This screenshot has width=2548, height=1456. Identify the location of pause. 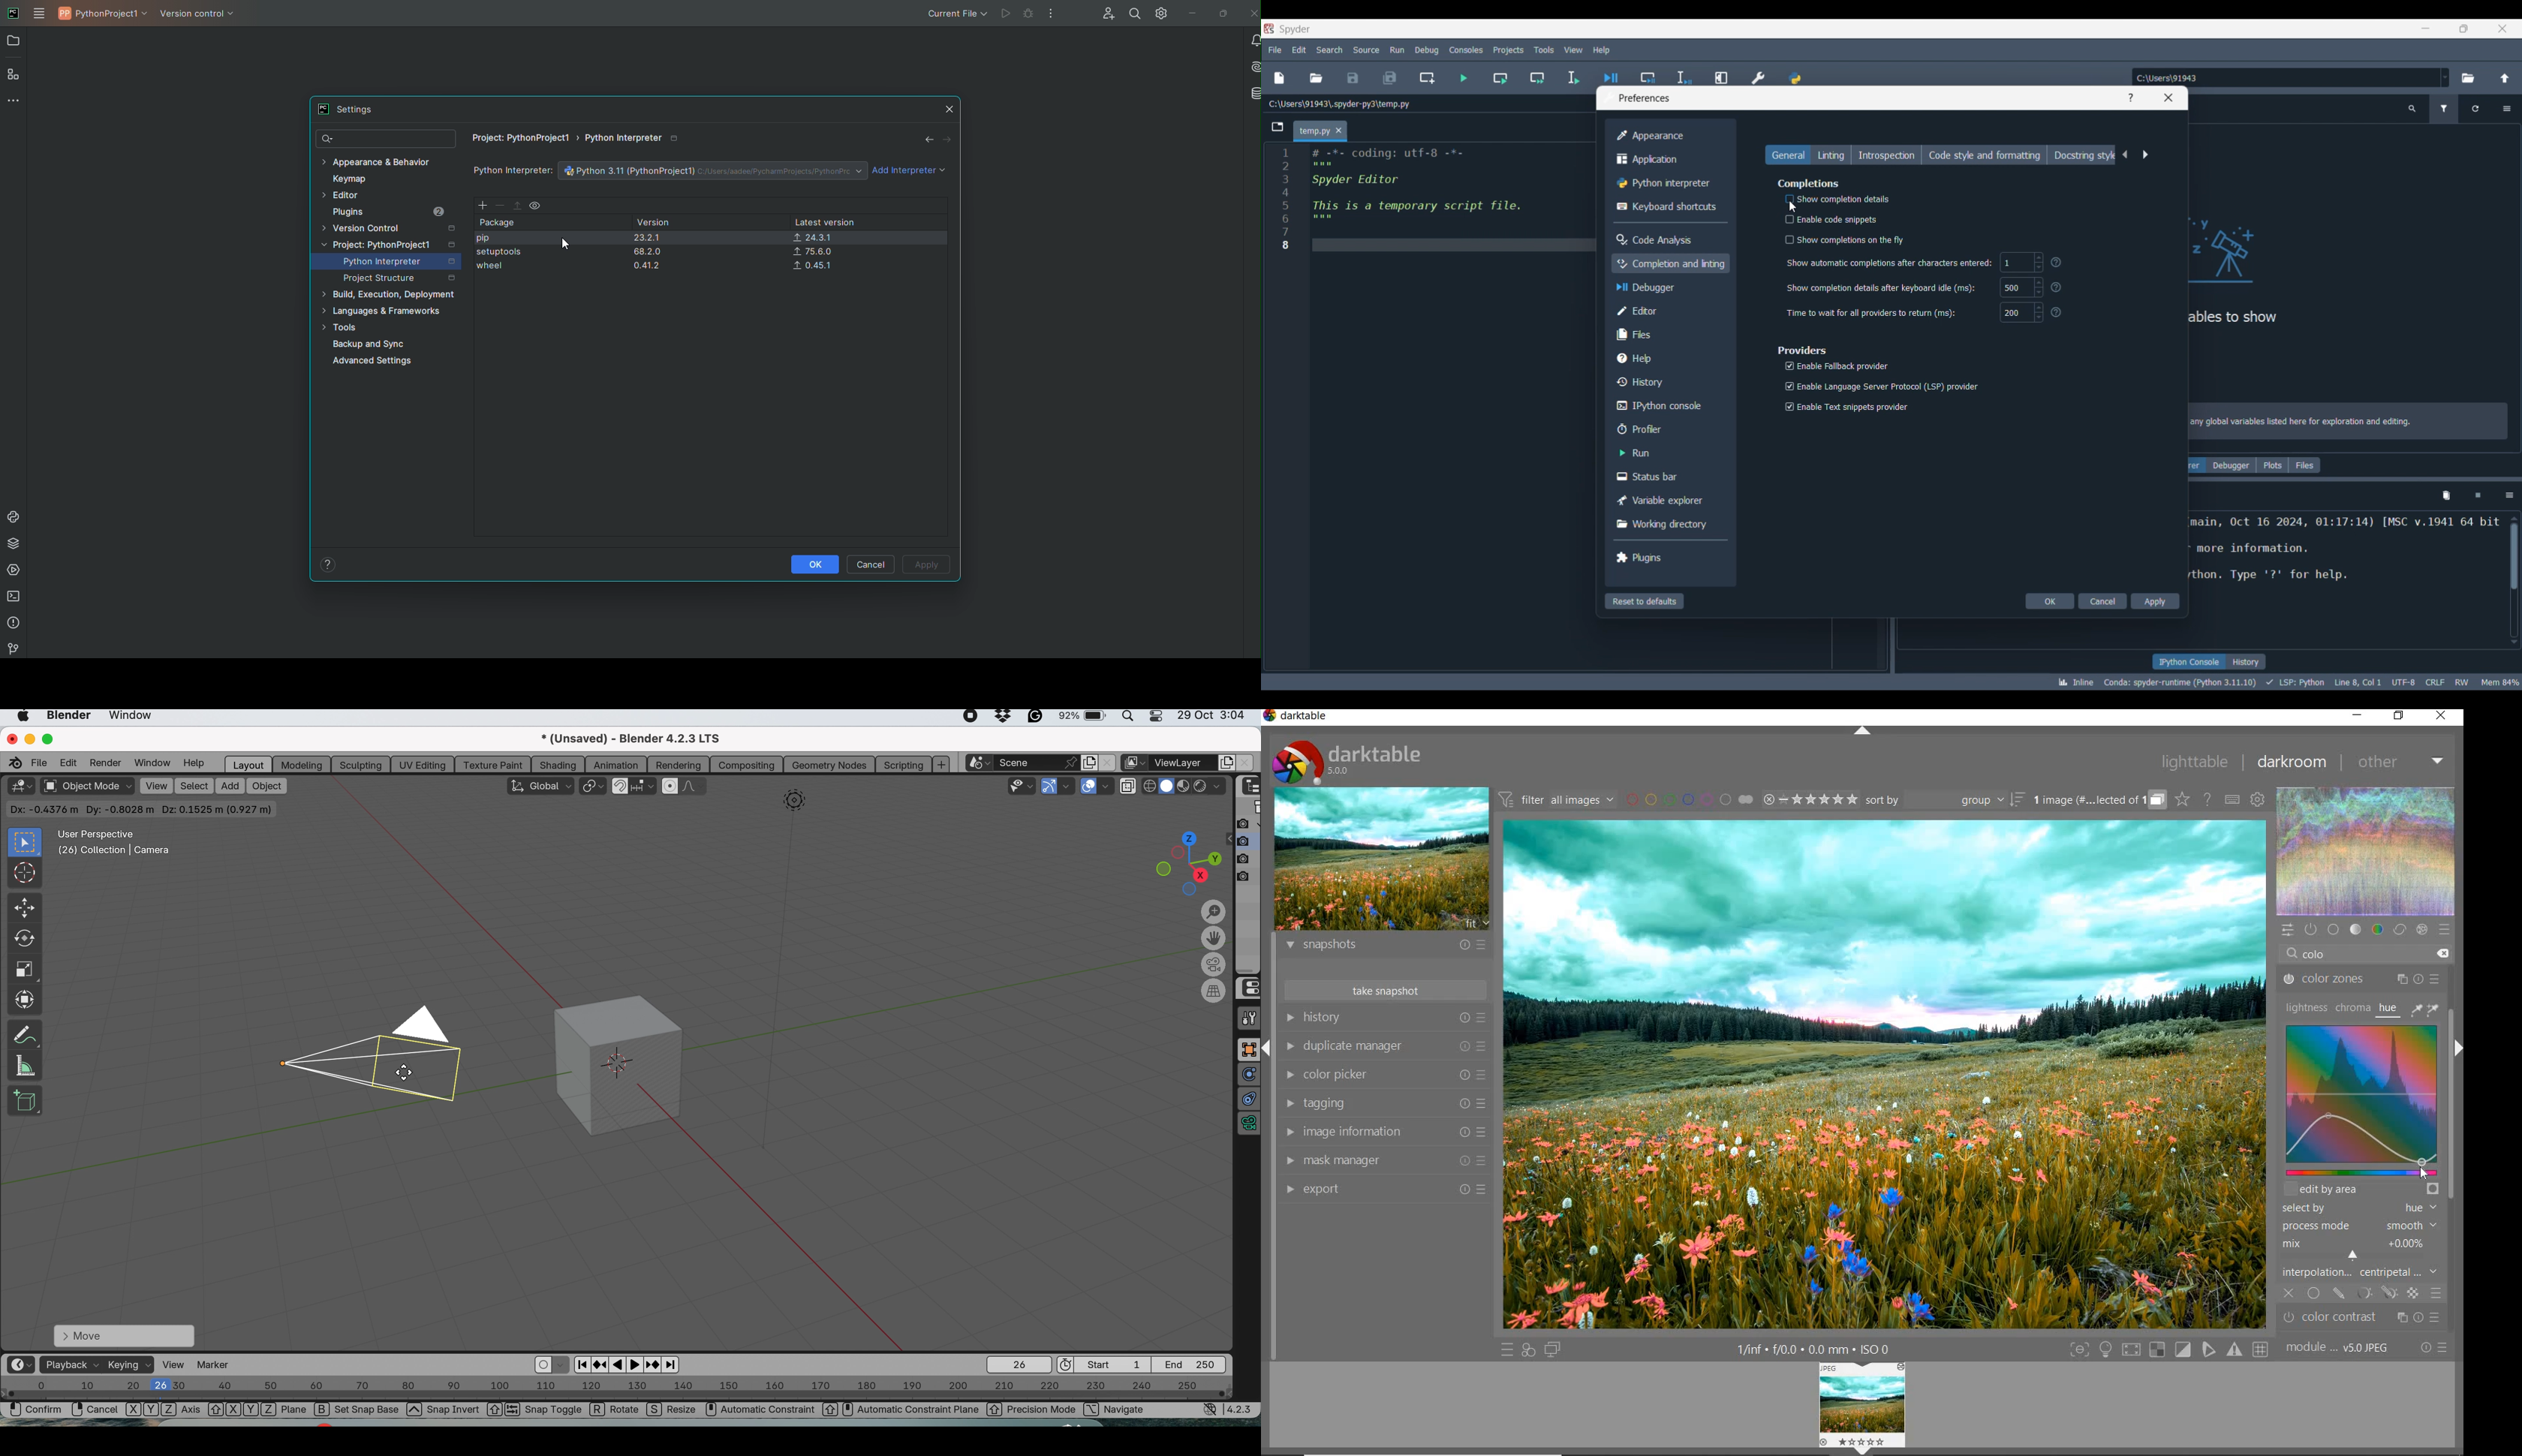
(619, 1366).